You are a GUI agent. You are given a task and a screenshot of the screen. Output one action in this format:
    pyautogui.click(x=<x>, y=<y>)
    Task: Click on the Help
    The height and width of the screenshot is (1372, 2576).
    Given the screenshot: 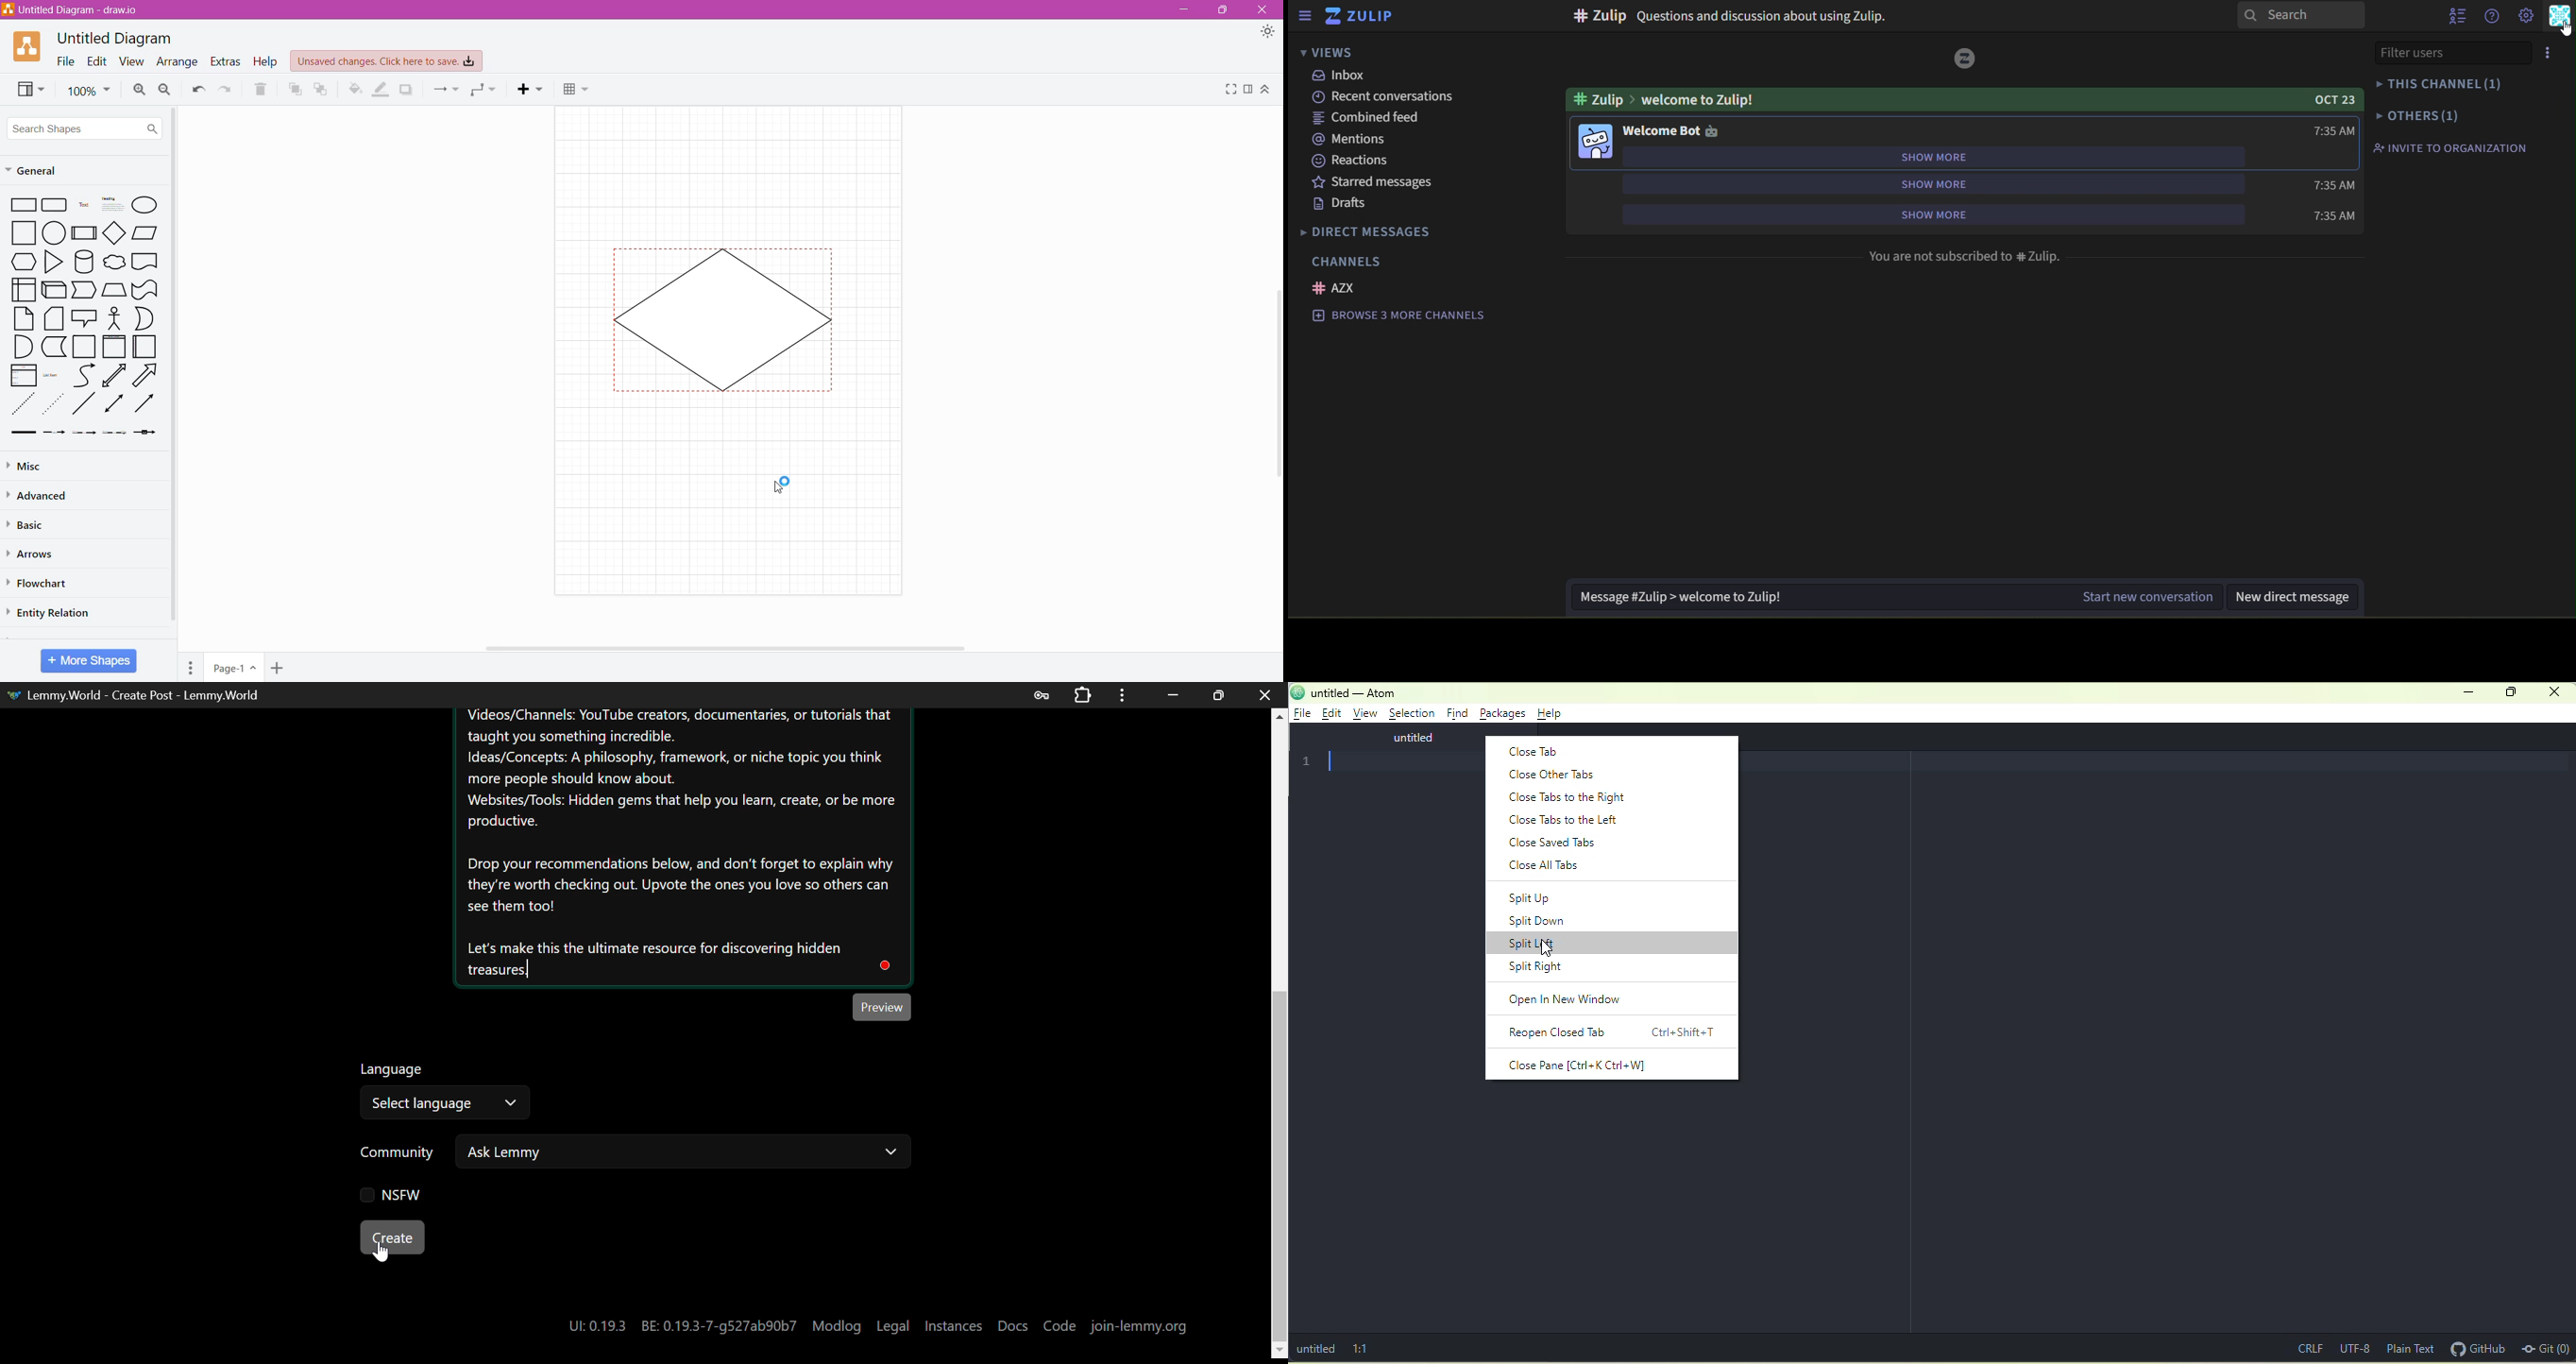 What is the action you would take?
    pyautogui.click(x=266, y=62)
    